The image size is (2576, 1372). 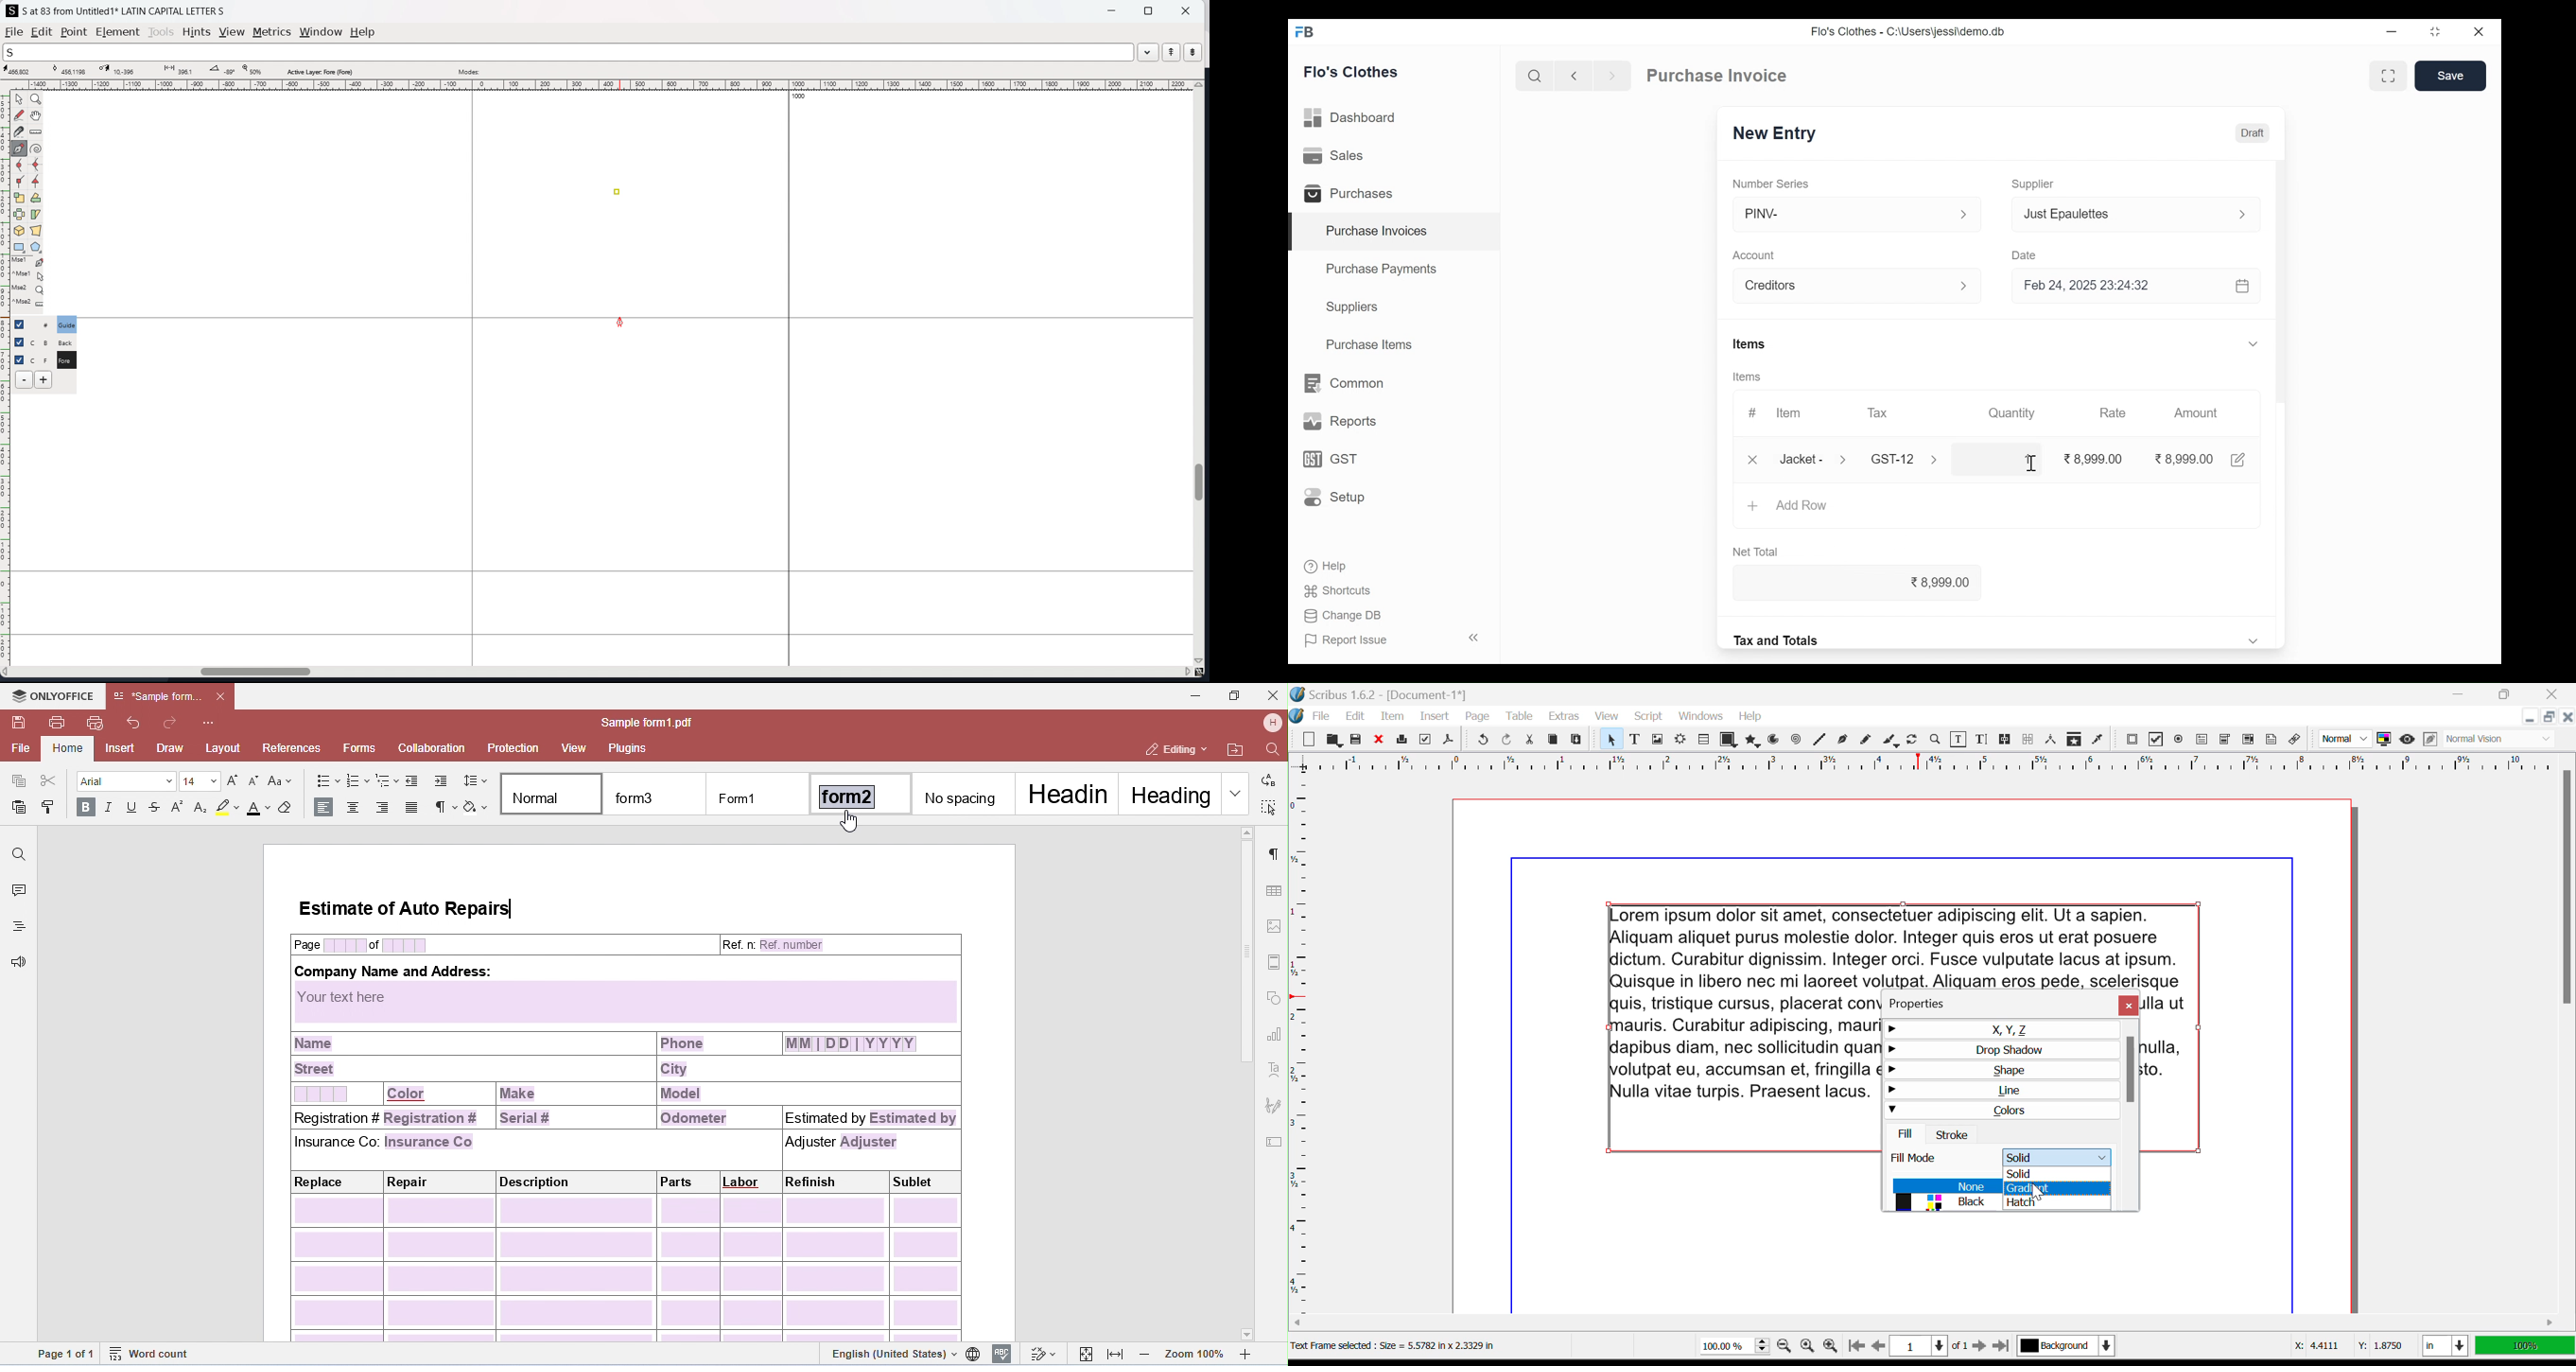 I want to click on Report Issue, so click(x=1393, y=639).